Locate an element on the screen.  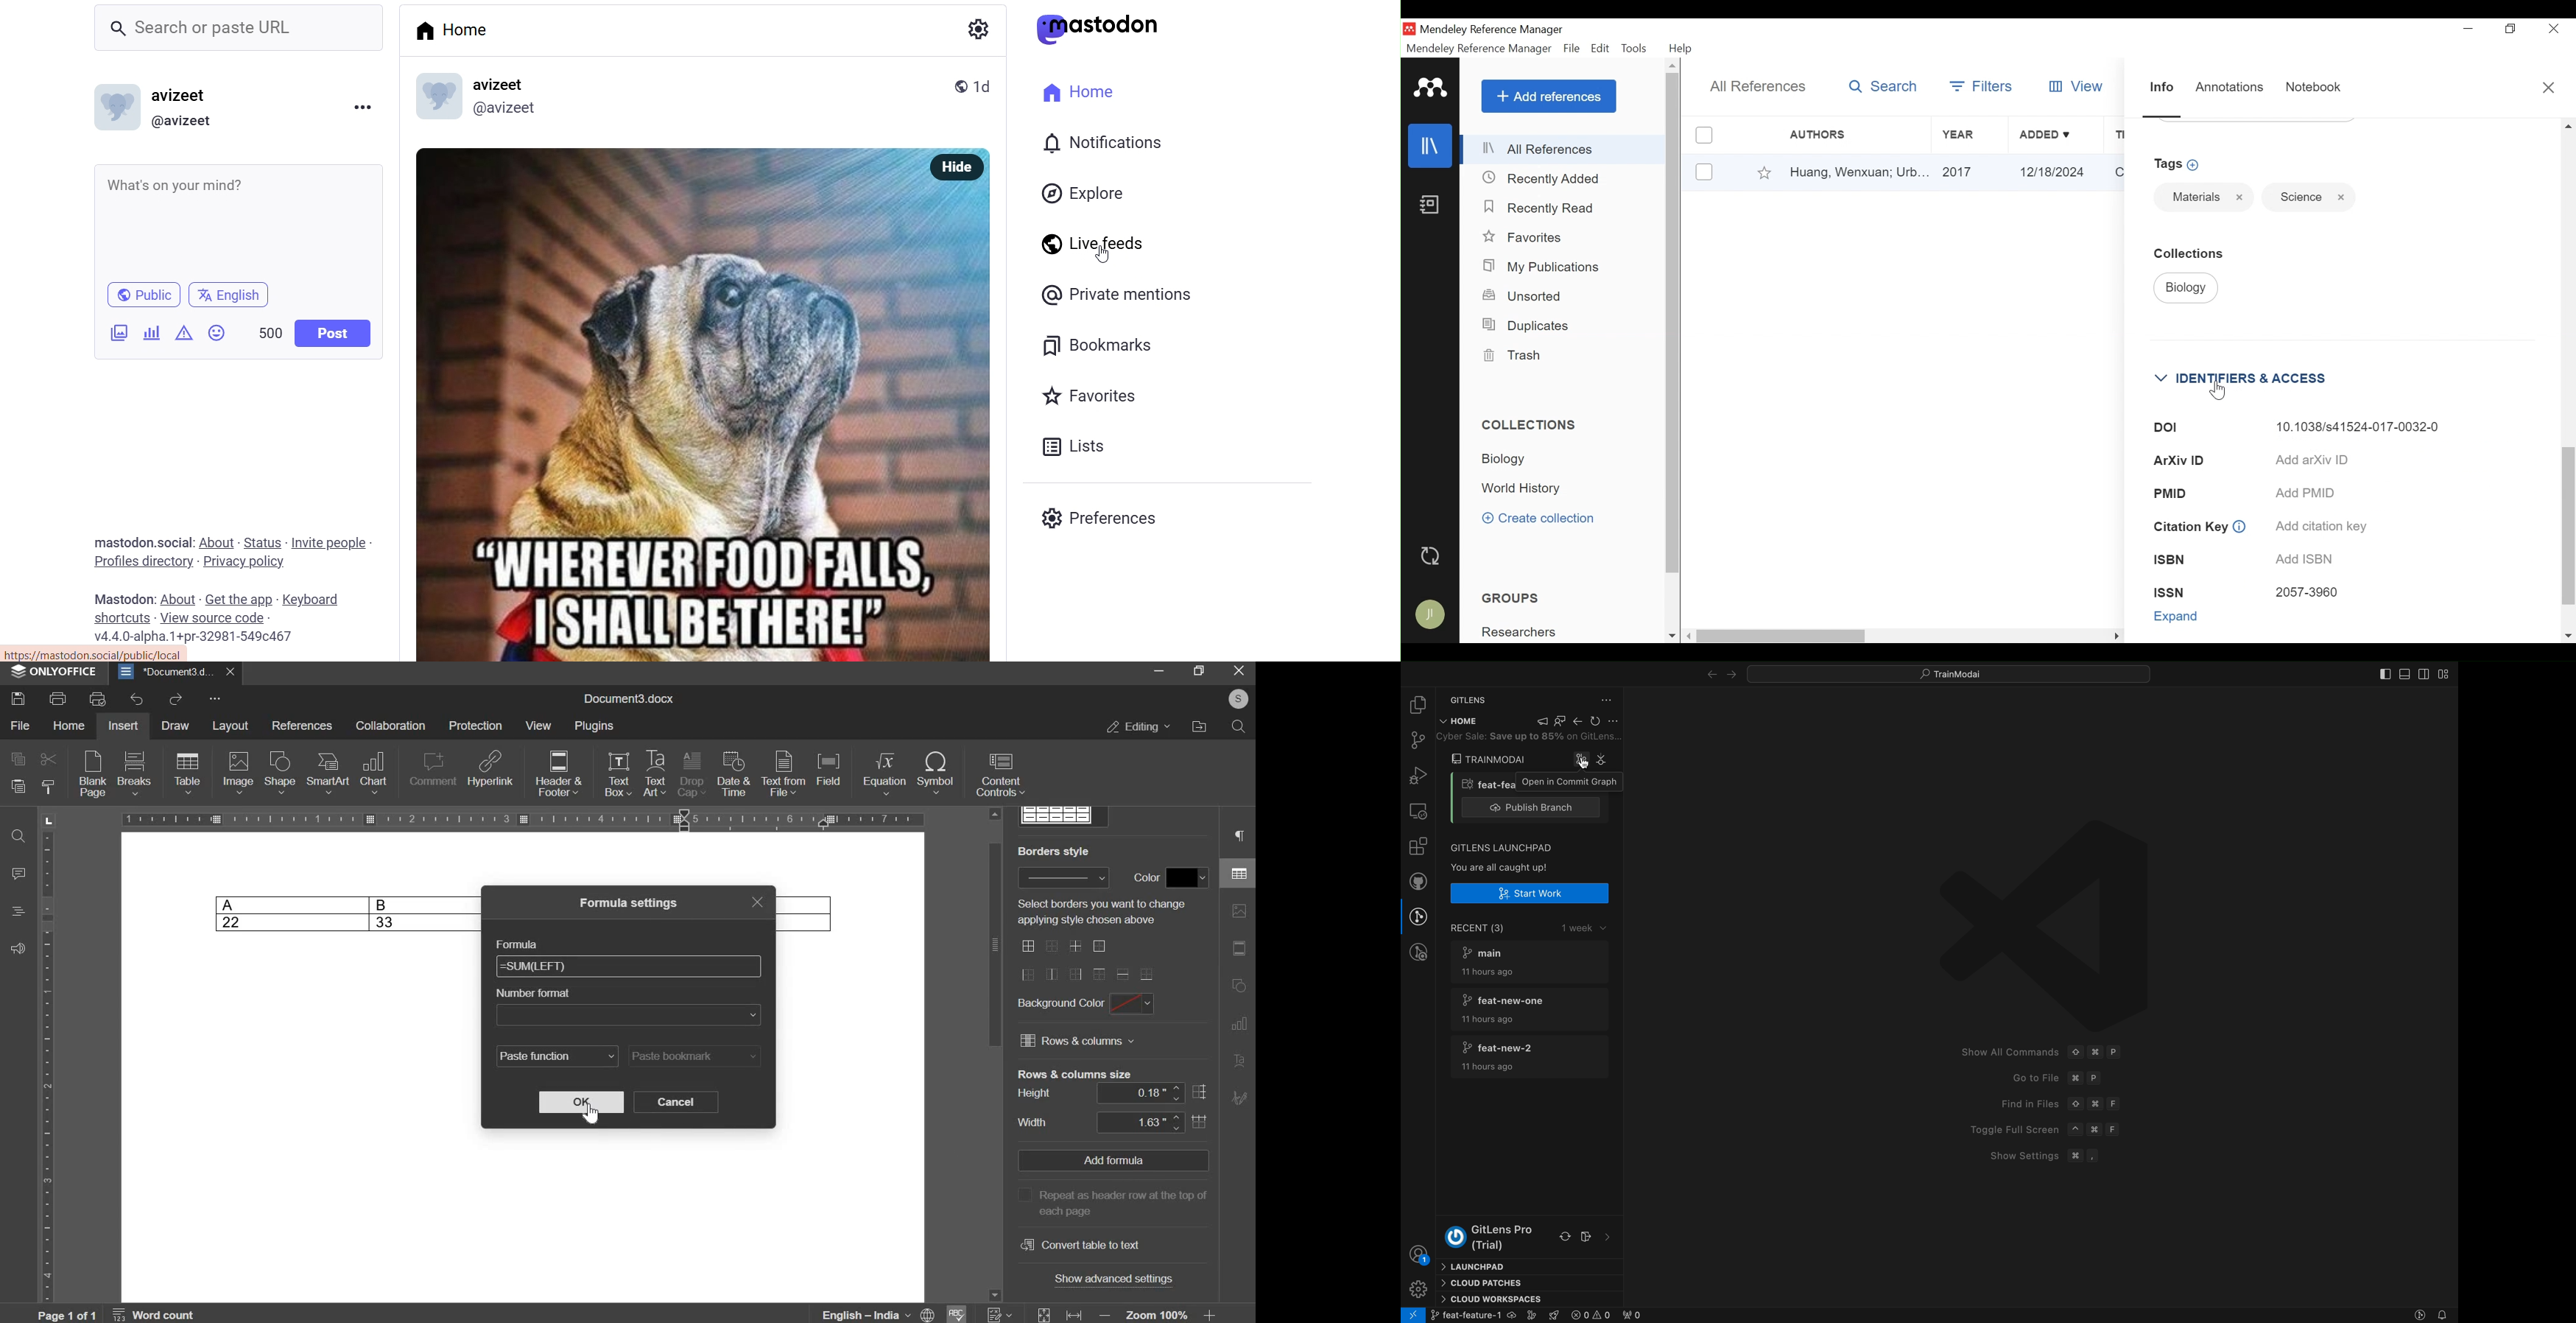
word count is located at coordinates (154, 1314).